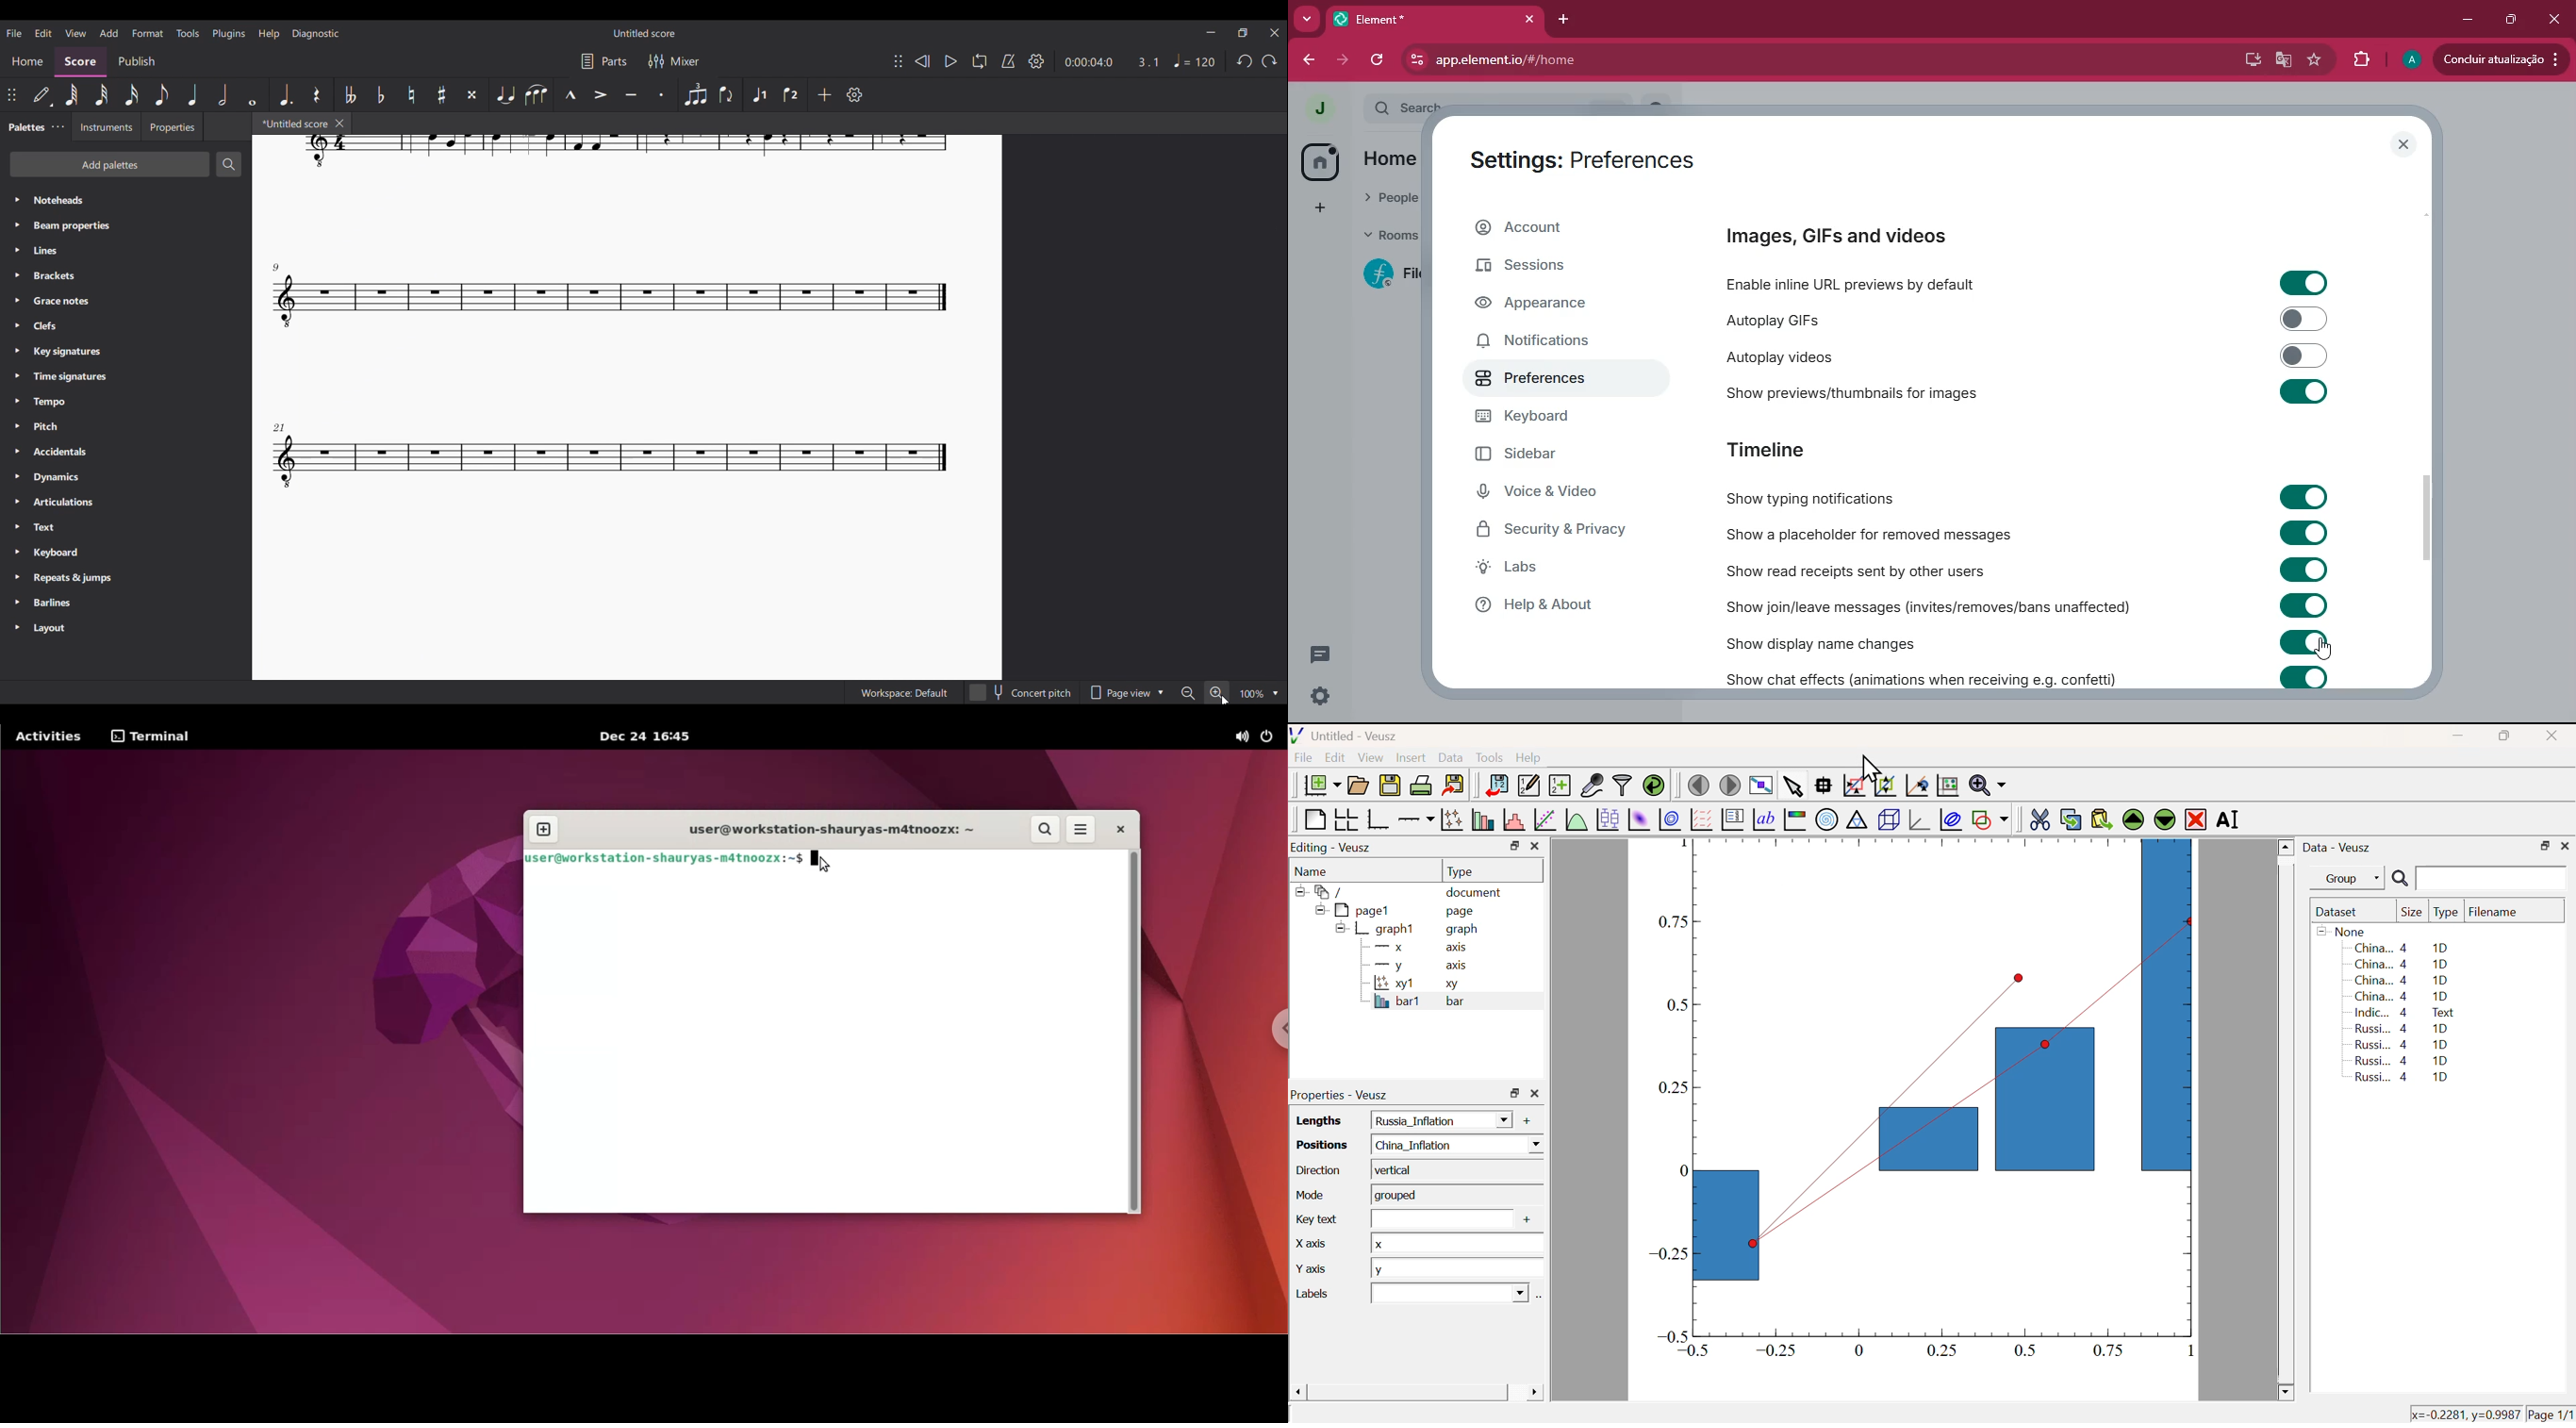 The width and height of the screenshot is (2576, 1428). Describe the element at coordinates (760, 95) in the screenshot. I see `Voice 1` at that location.